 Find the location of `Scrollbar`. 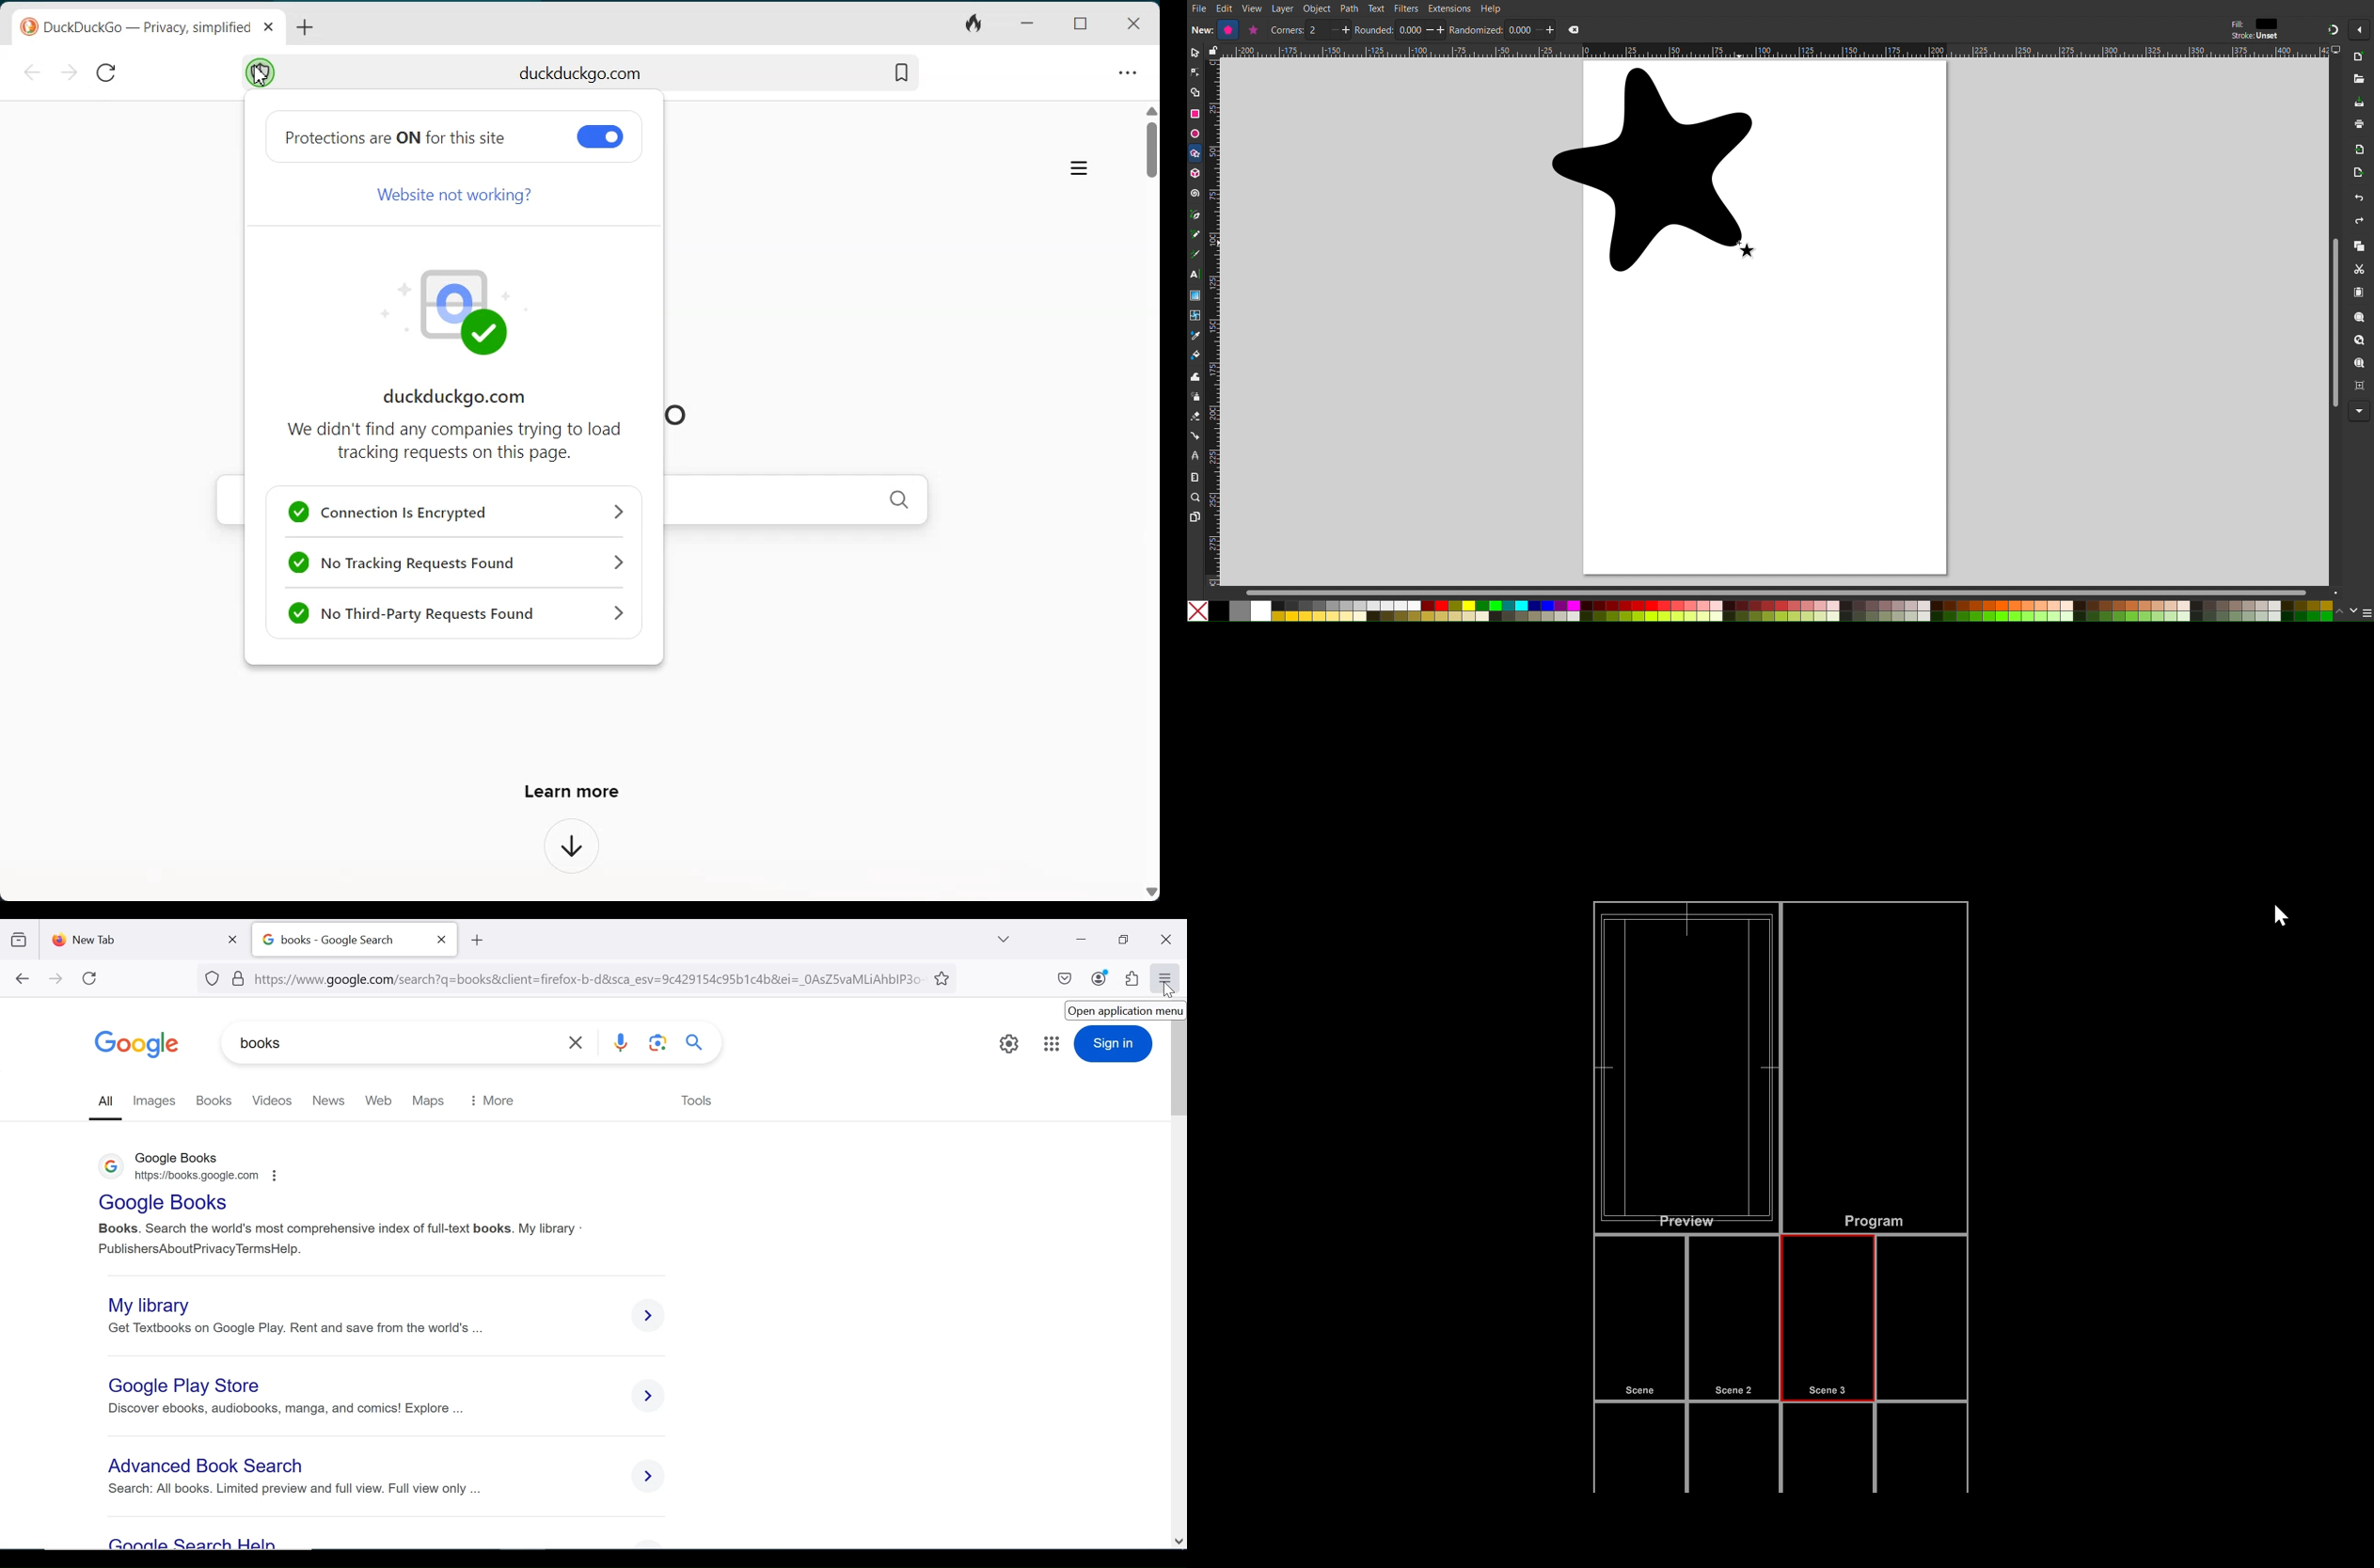

Scrollbar is located at coordinates (1793, 592).